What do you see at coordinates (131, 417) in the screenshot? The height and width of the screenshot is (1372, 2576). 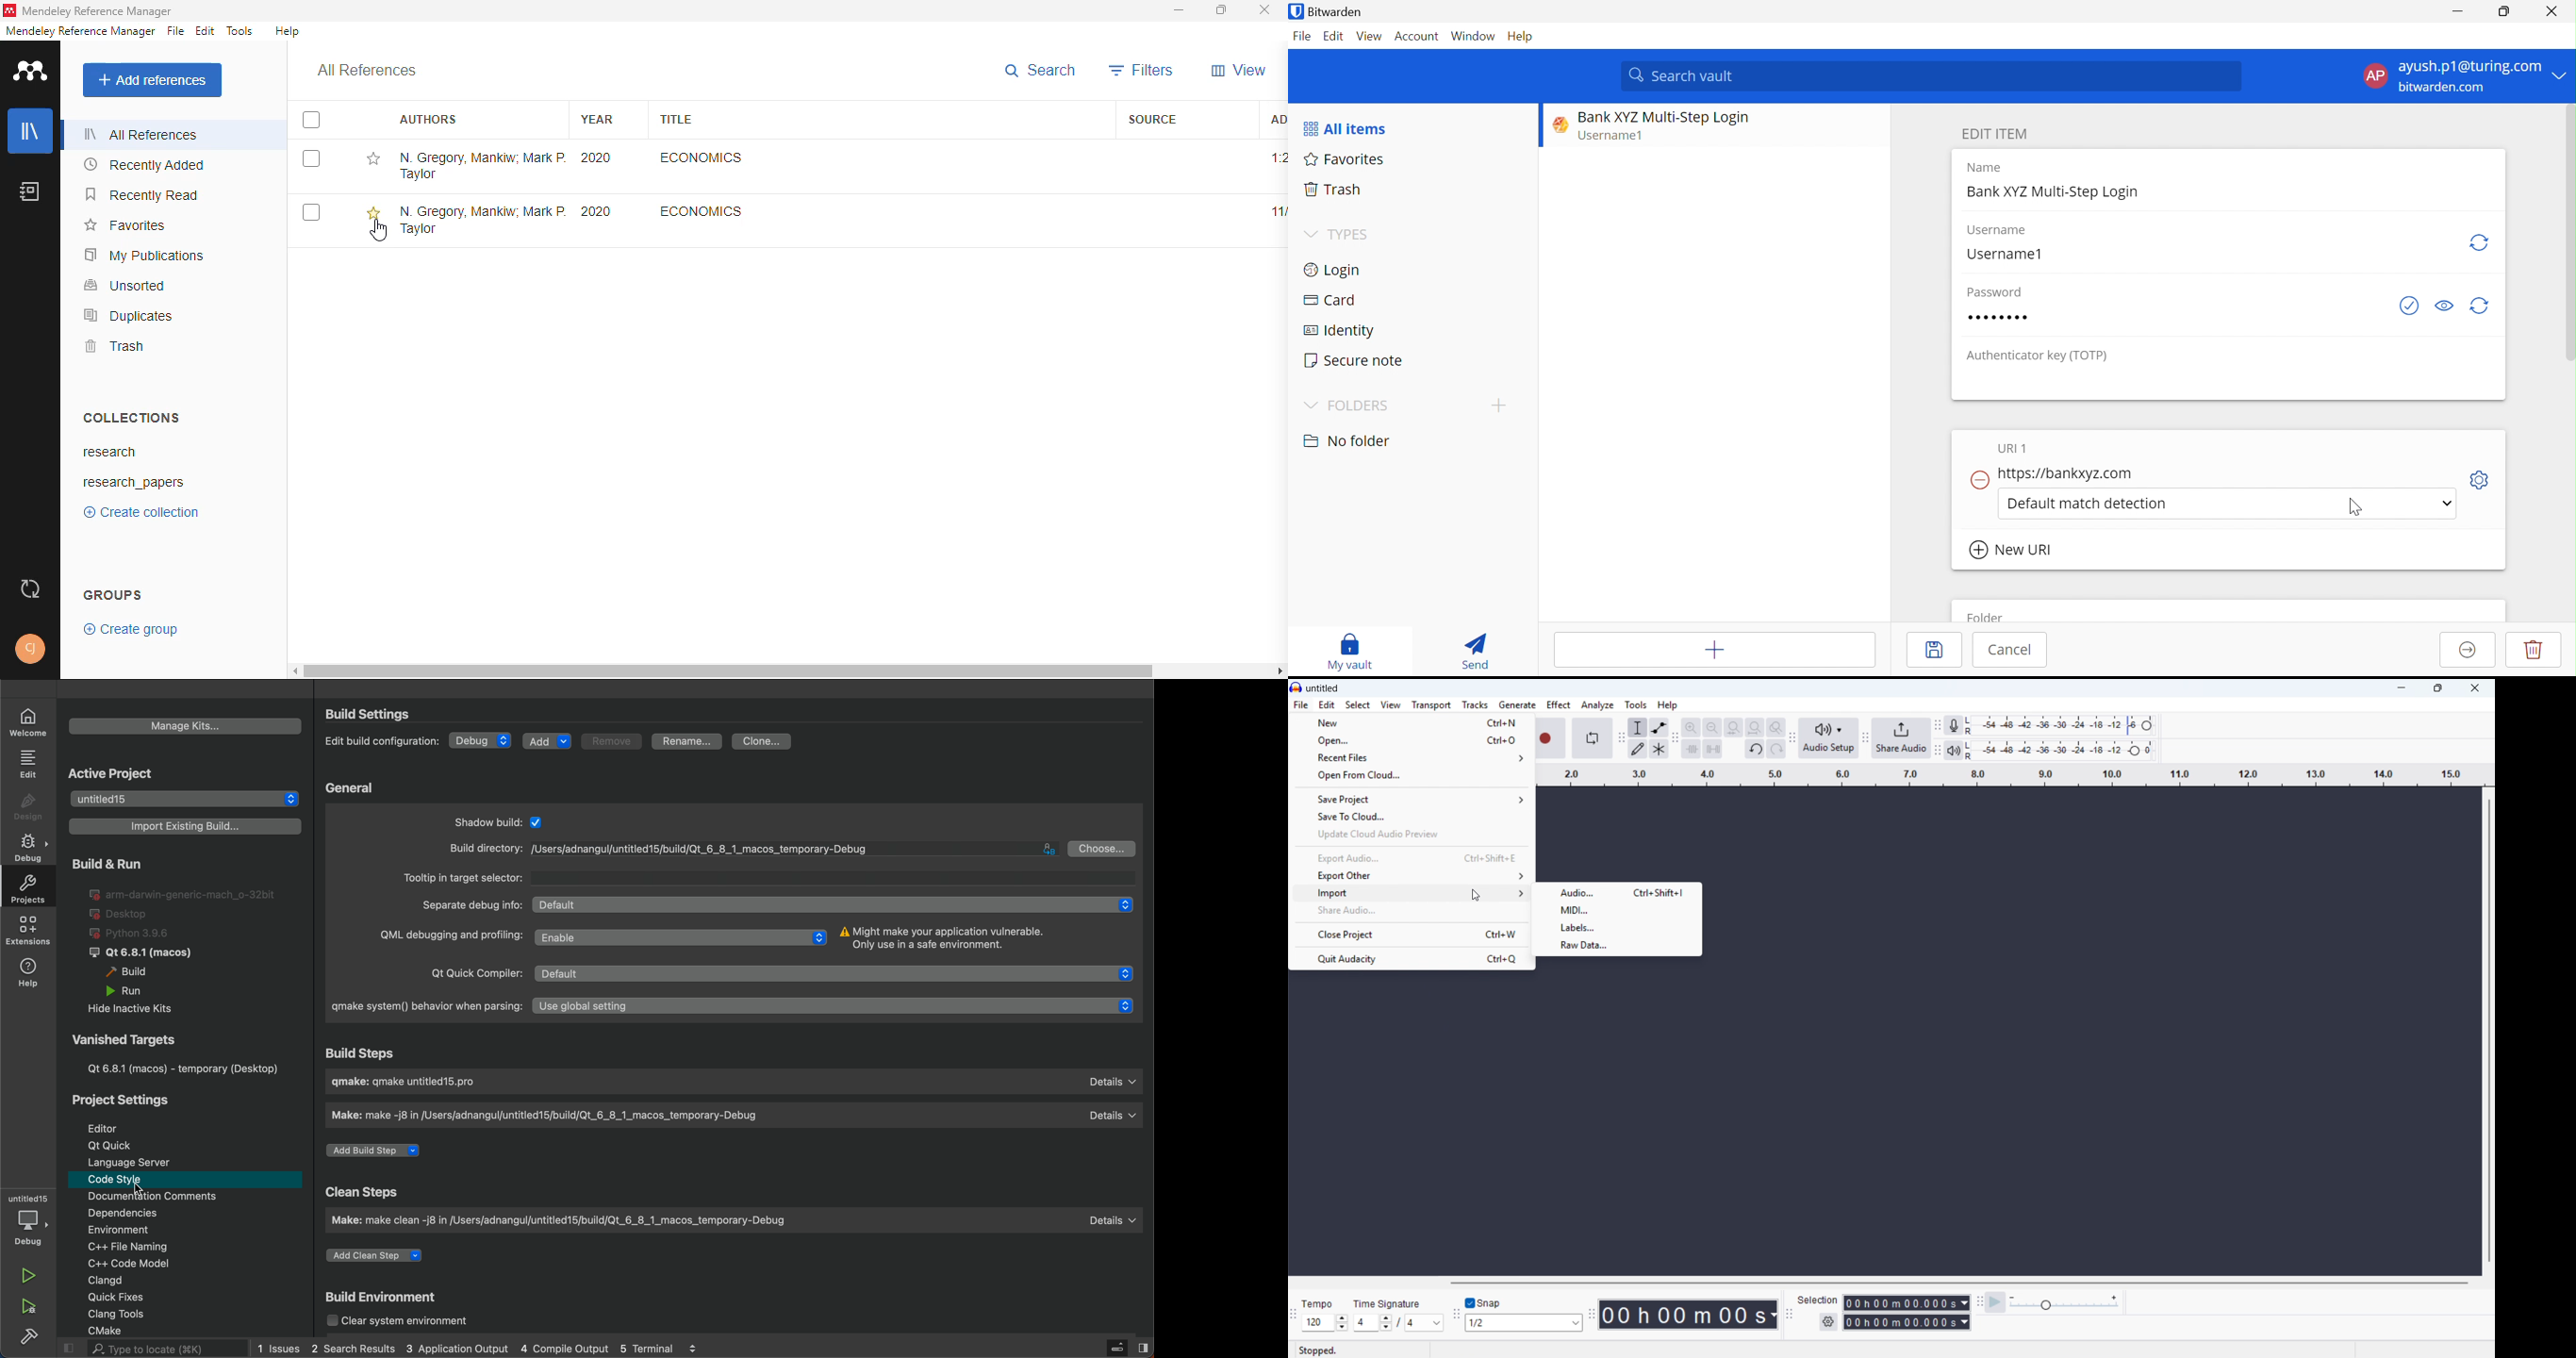 I see `collections` at bounding box center [131, 417].